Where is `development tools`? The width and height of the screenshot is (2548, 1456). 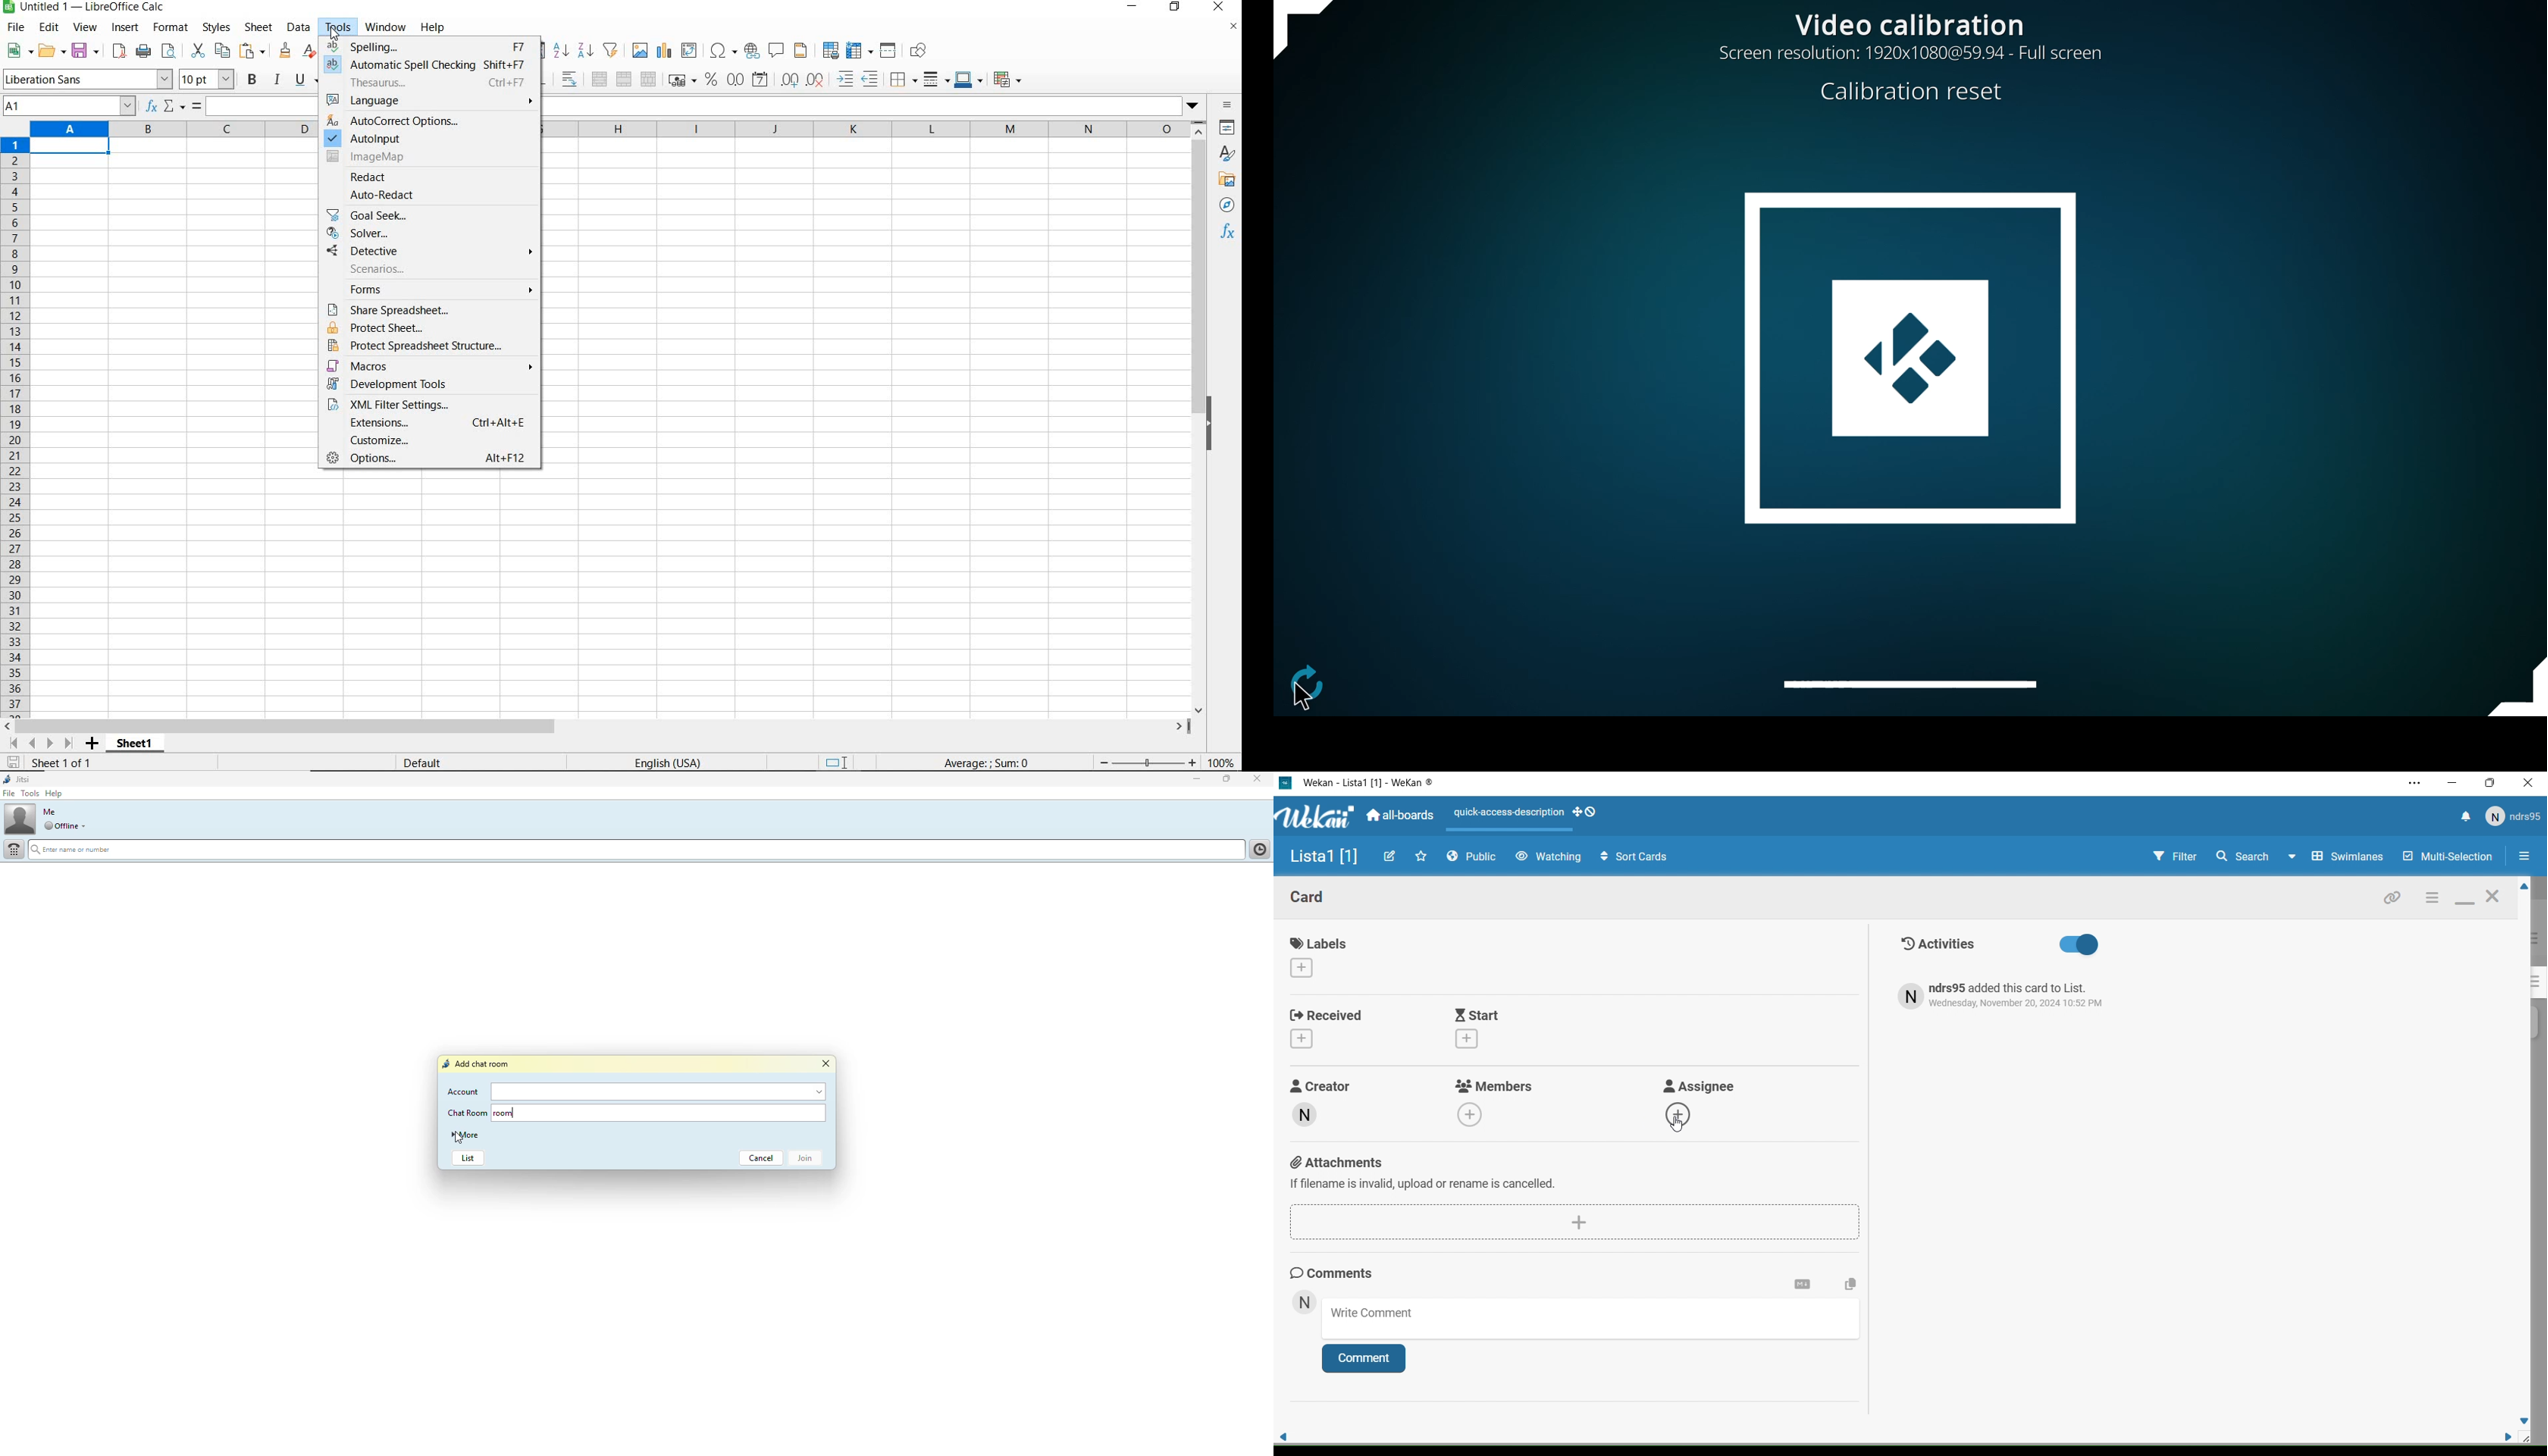 development tools is located at coordinates (431, 384).